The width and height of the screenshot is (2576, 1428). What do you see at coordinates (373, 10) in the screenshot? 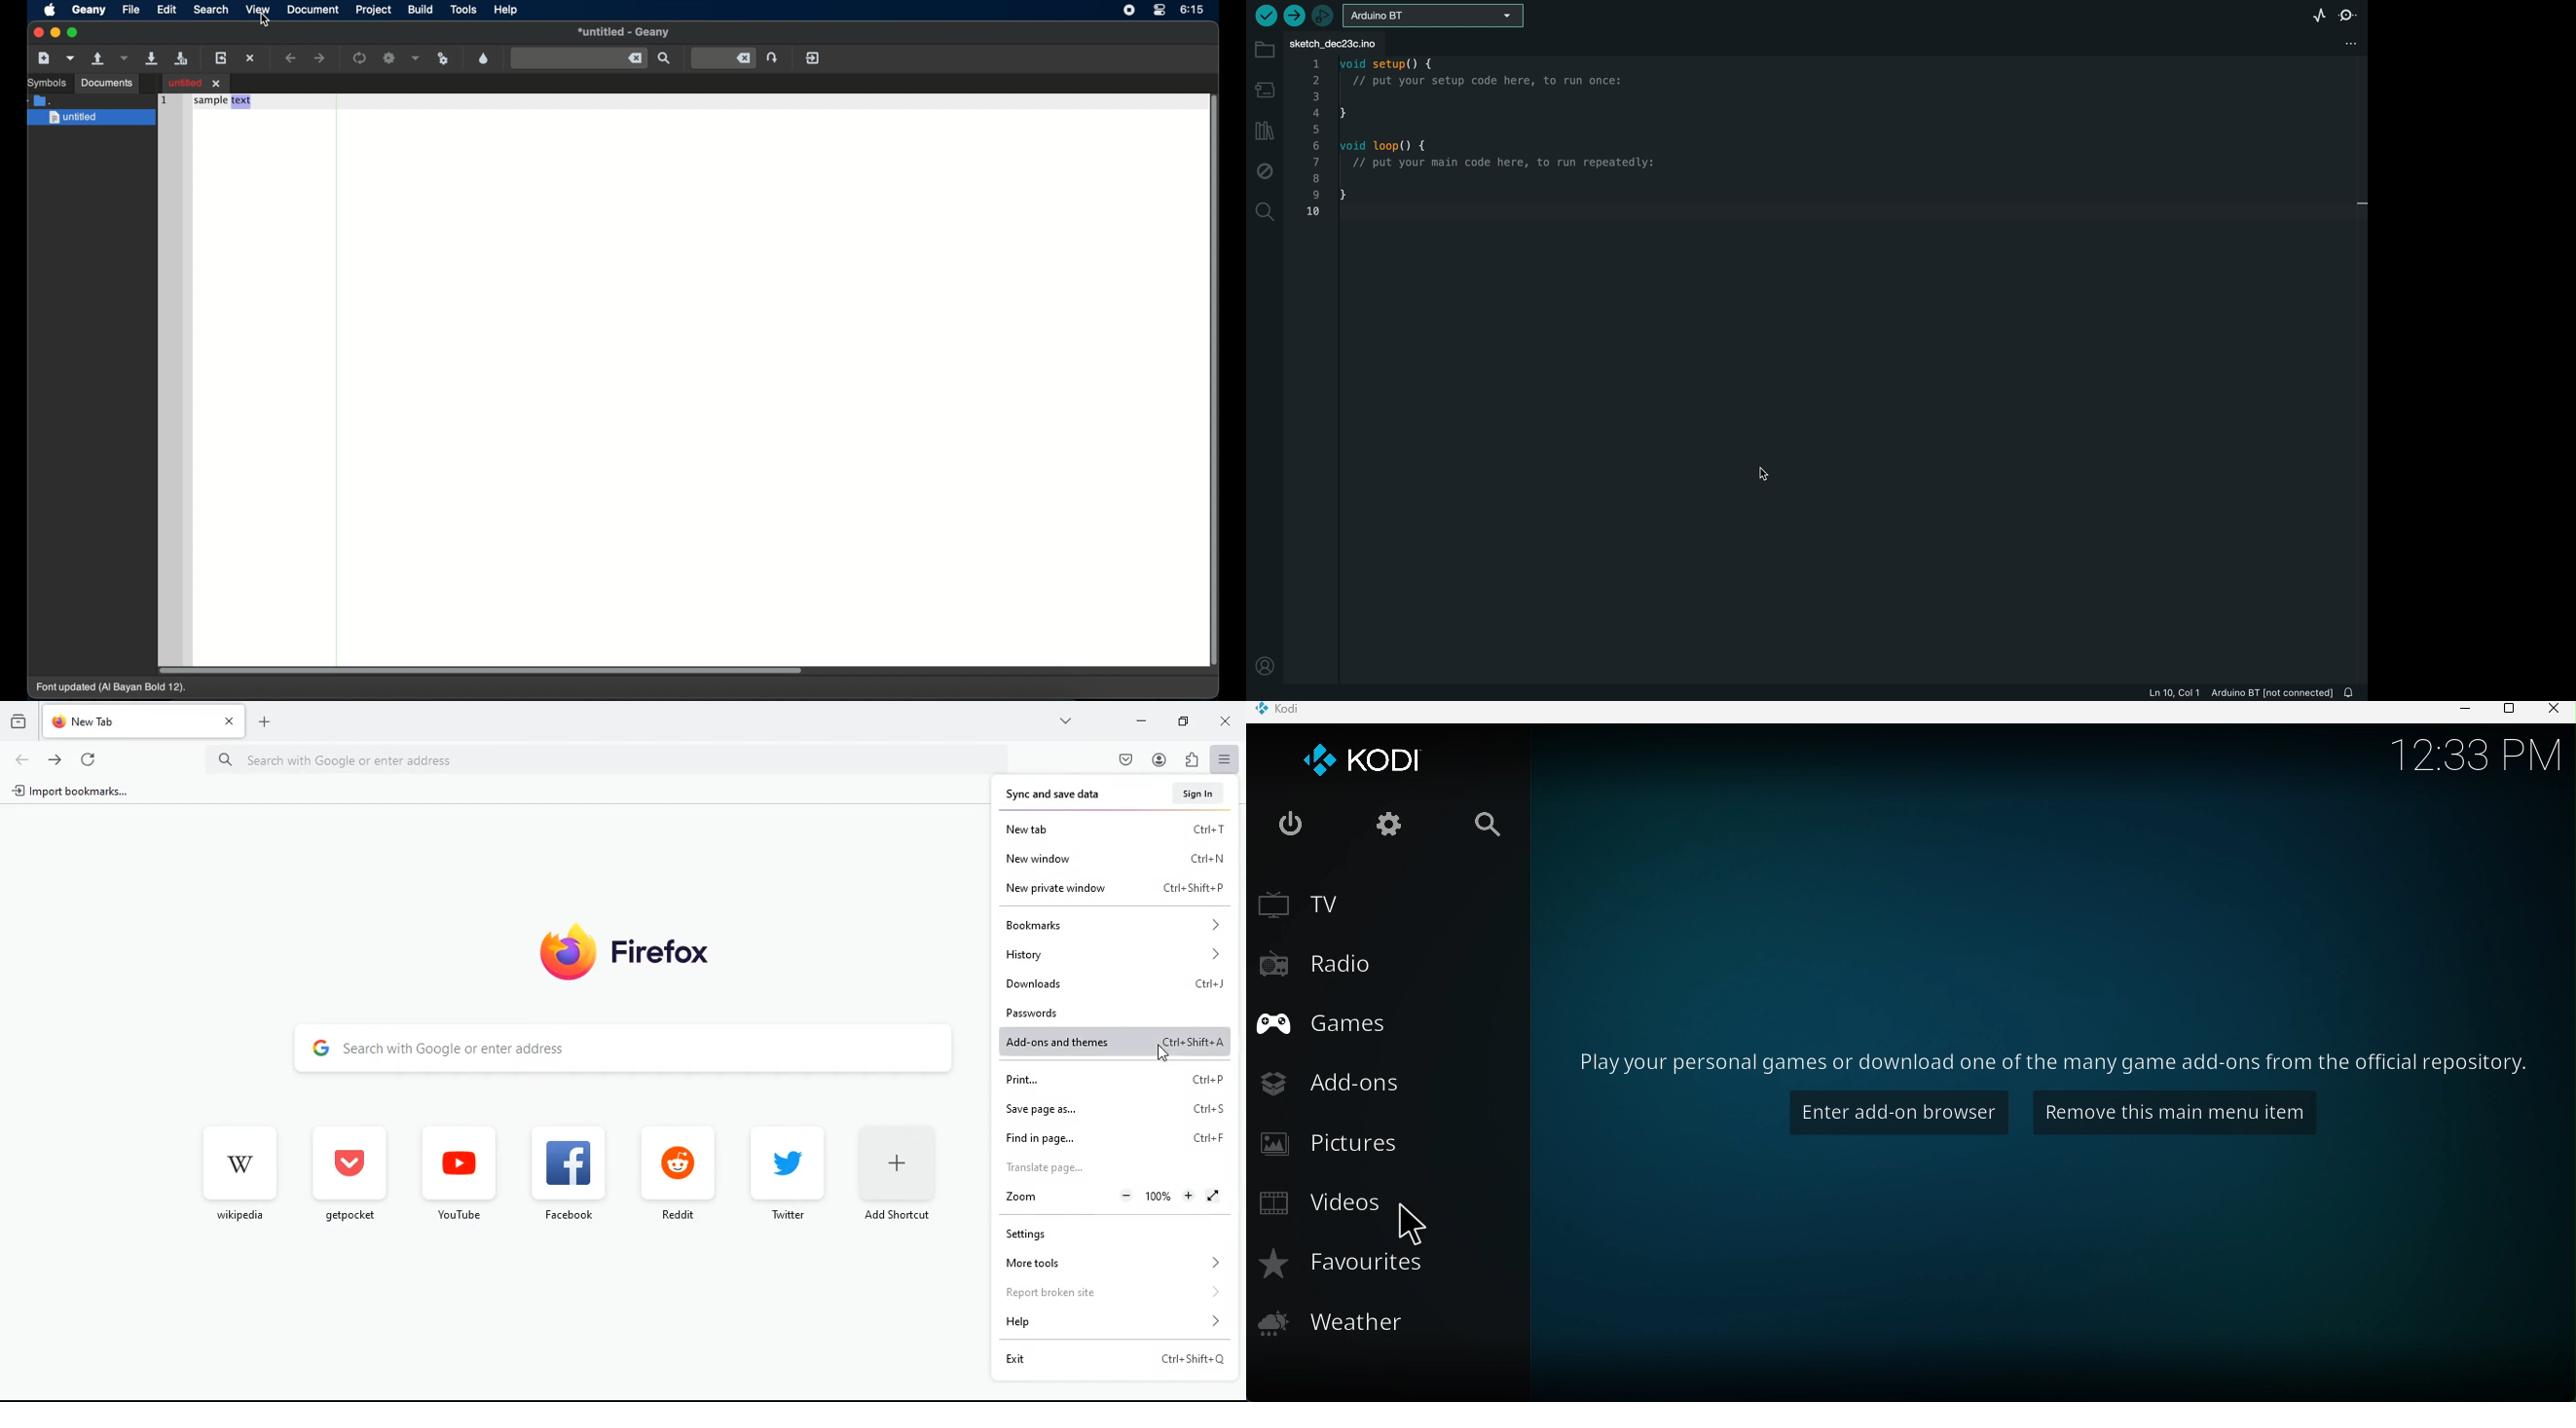
I see `project` at bounding box center [373, 10].